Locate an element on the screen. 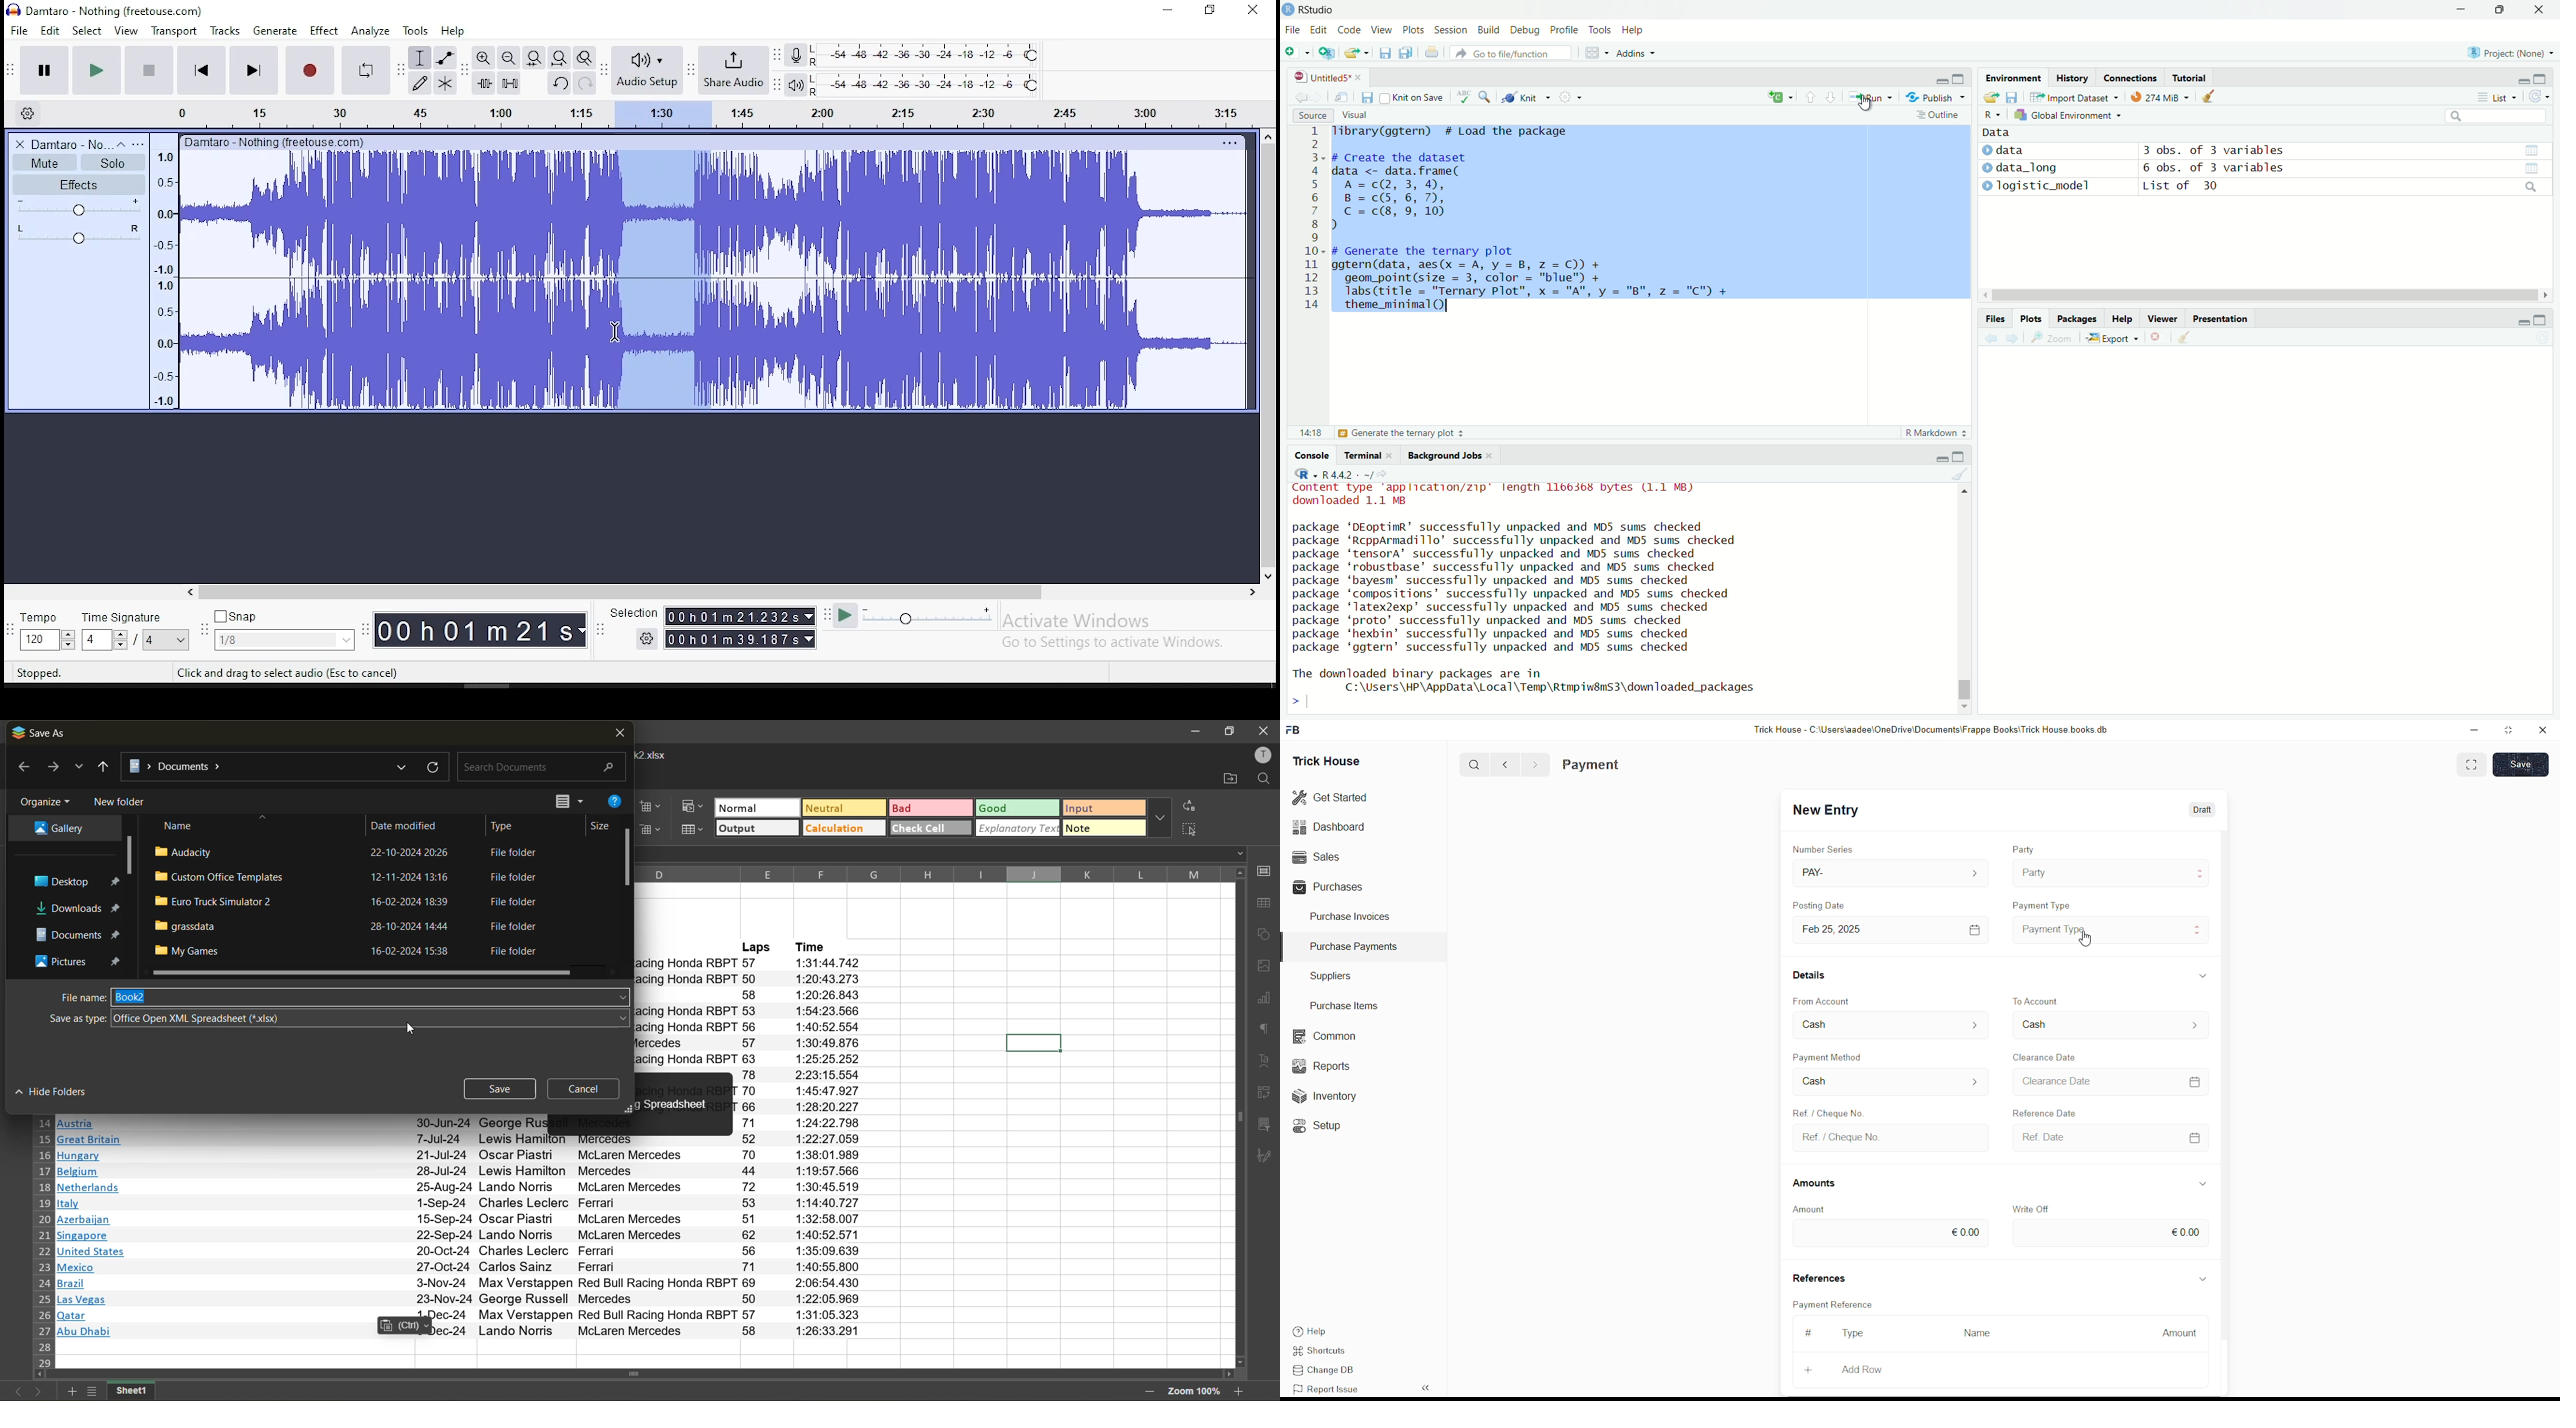 The height and width of the screenshot is (1428, 2576). export is located at coordinates (1359, 53).